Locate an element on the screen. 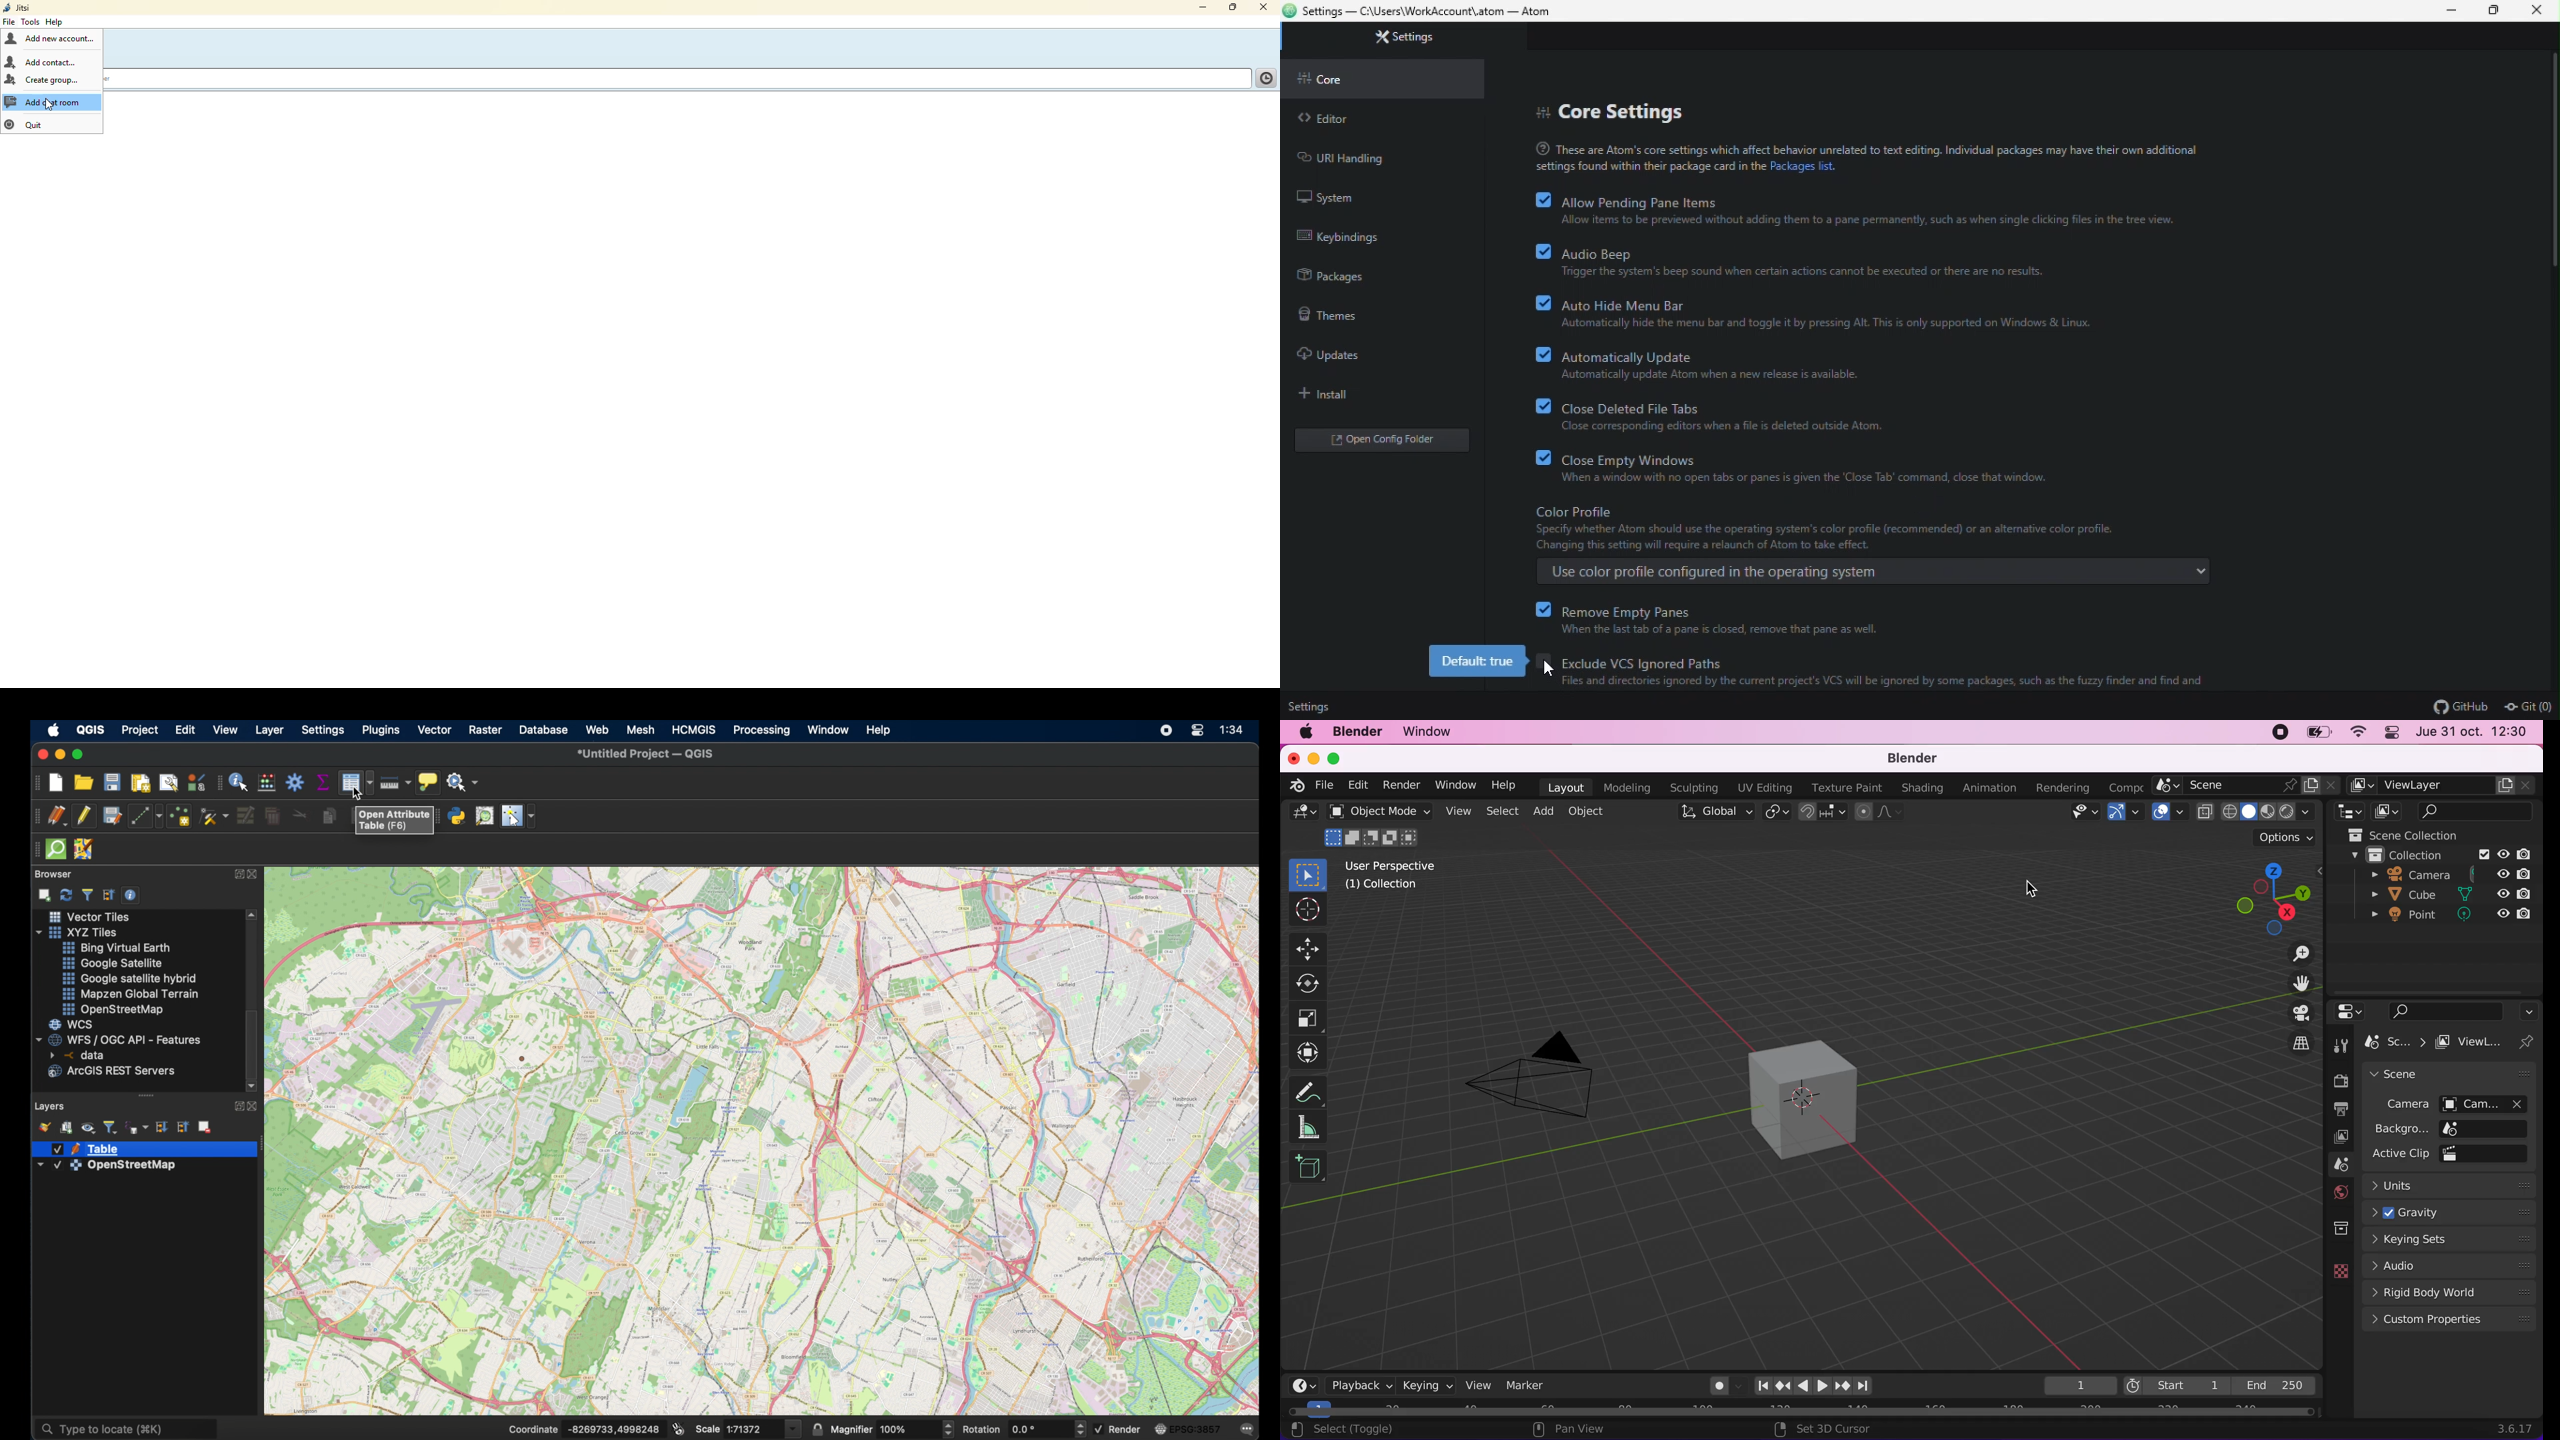 The height and width of the screenshot is (1456, 2576). camera is located at coordinates (2490, 1104).